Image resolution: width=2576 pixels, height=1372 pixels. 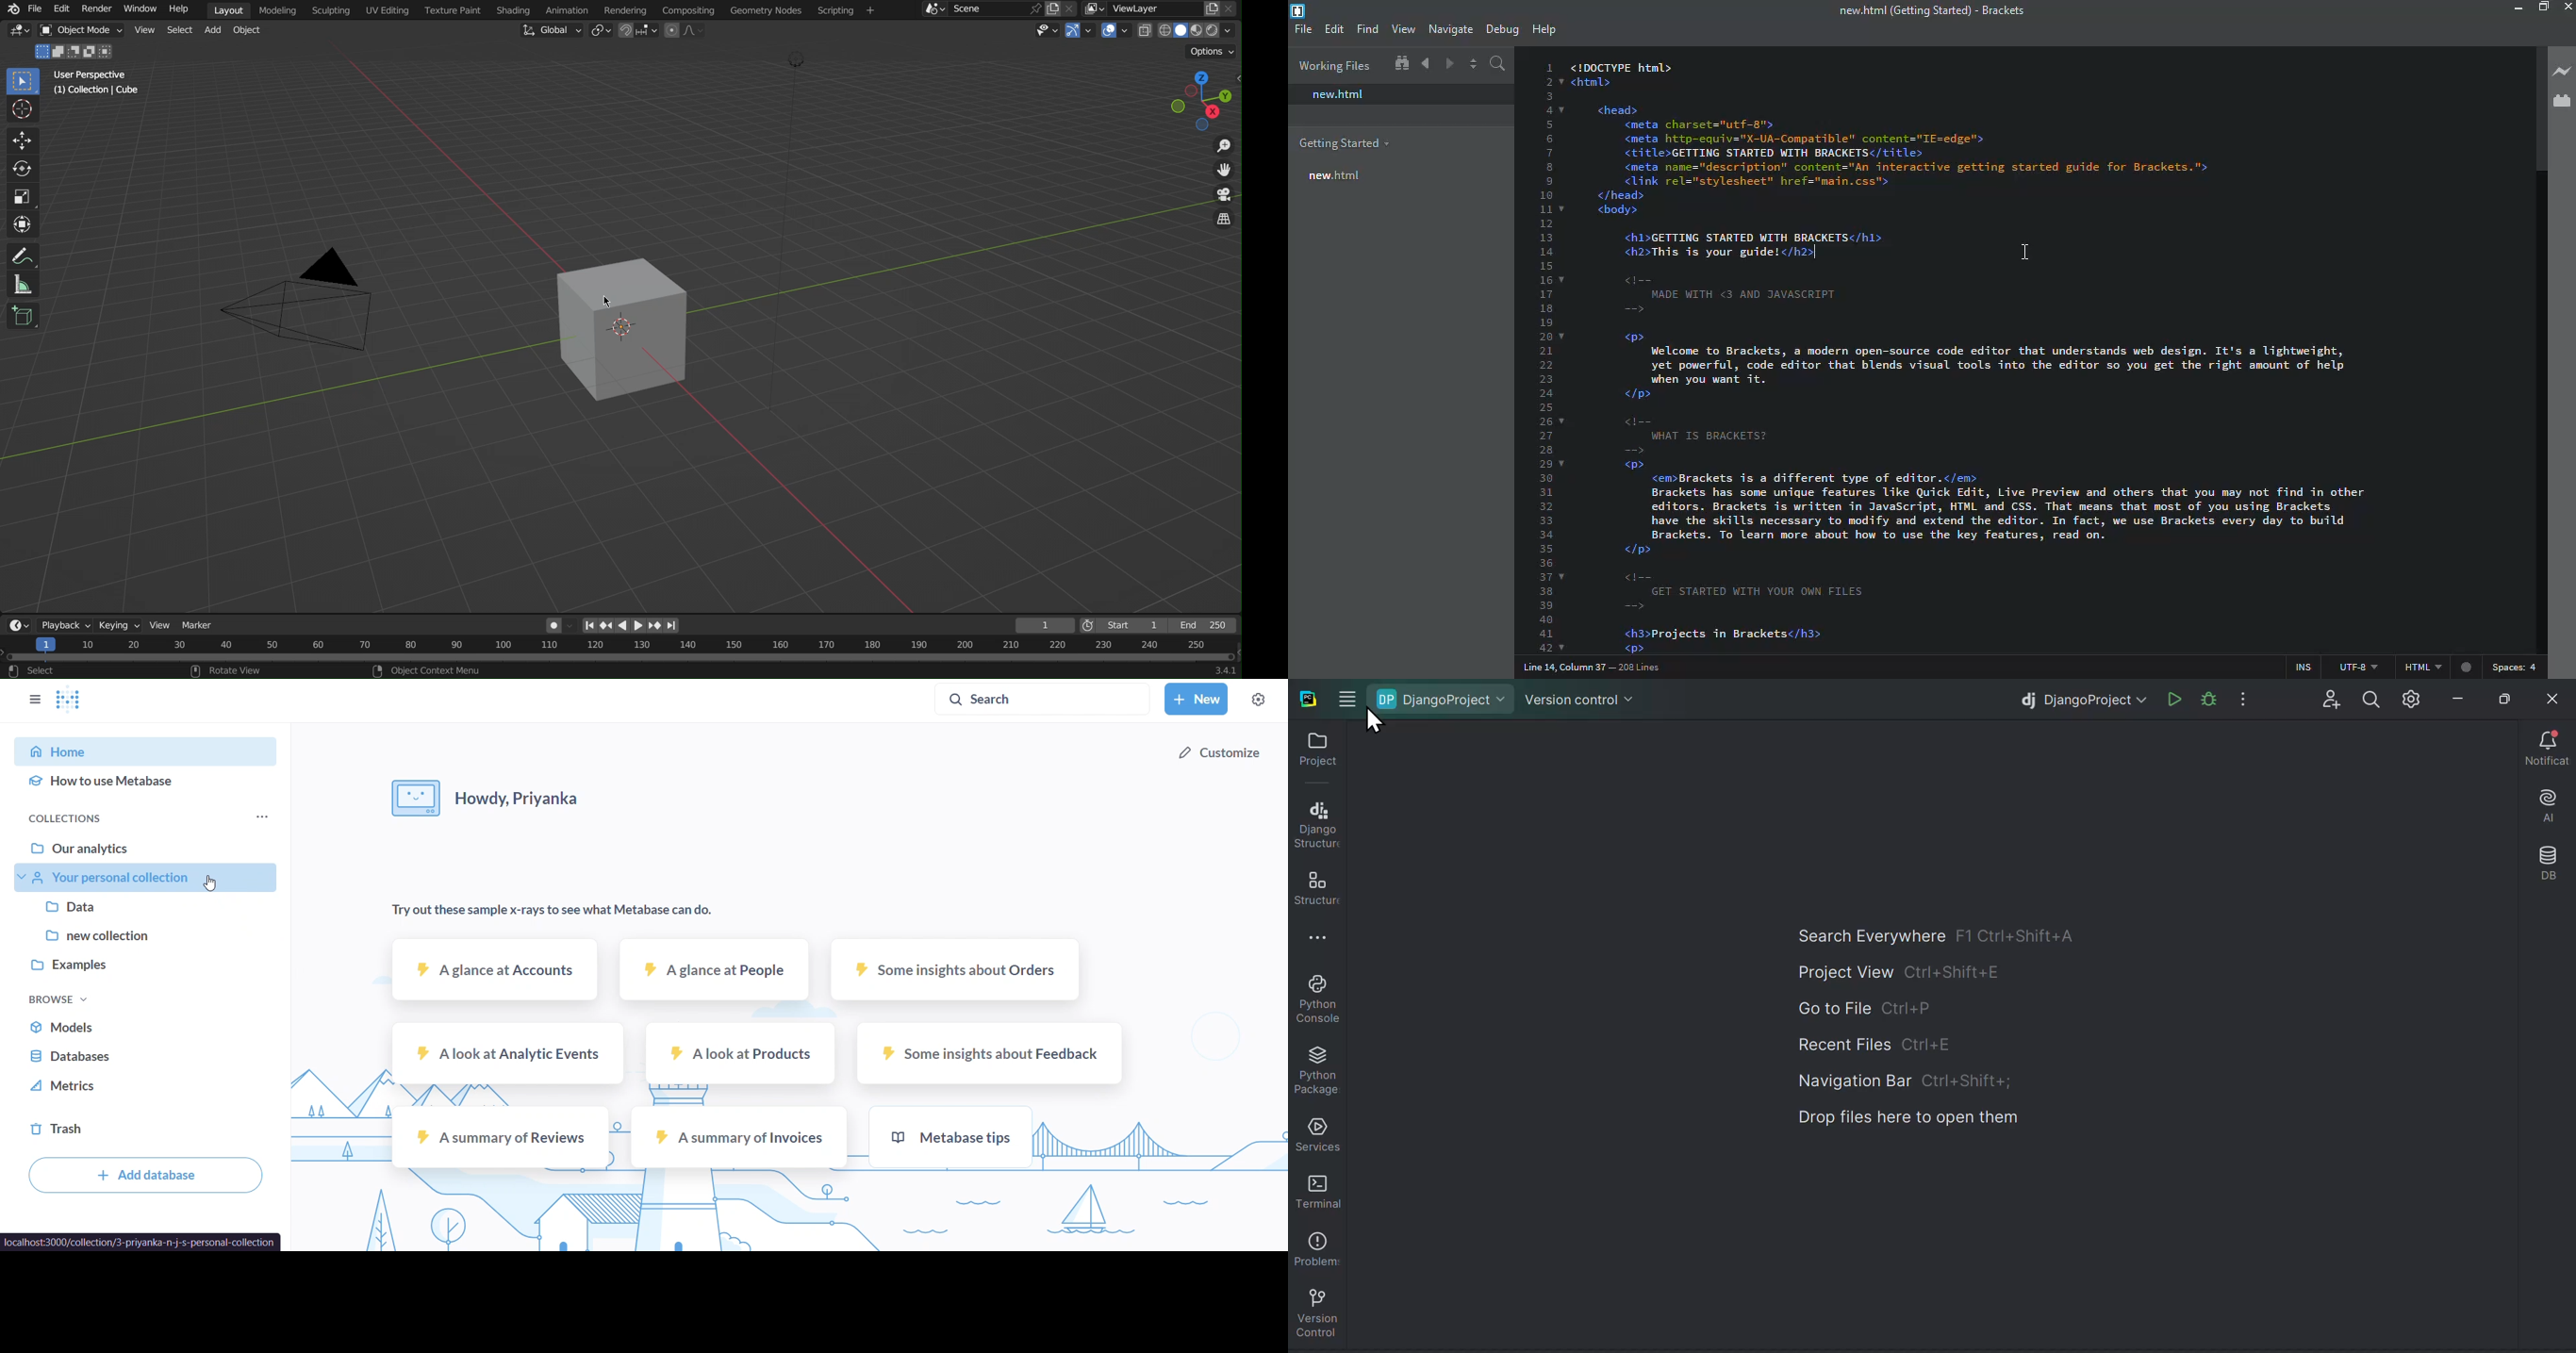 I want to click on Geometry Nodes, so click(x=765, y=10).